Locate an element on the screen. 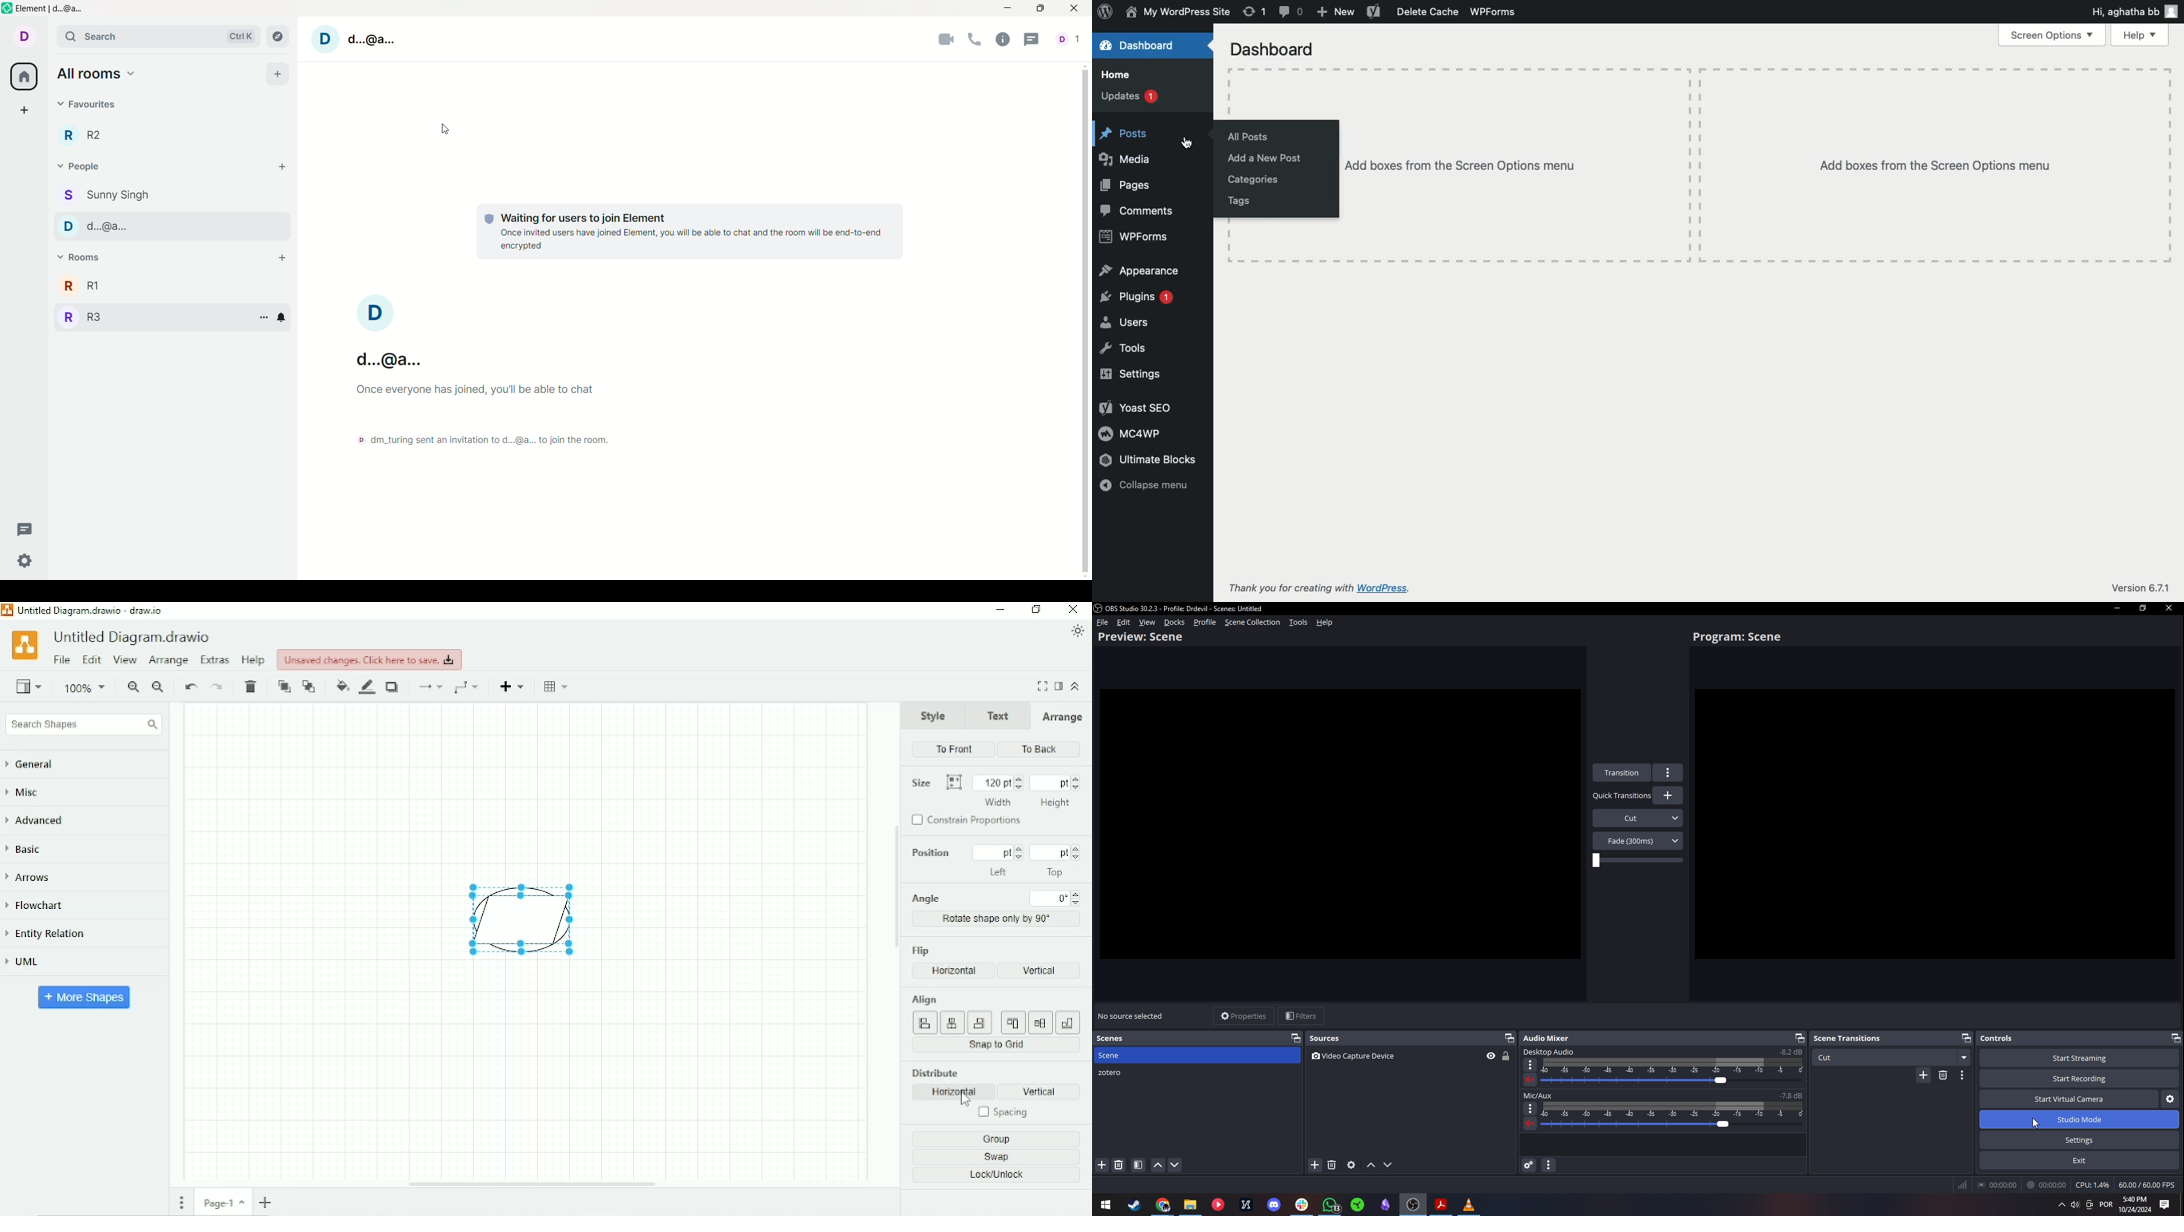  Start streaming is located at coordinates (2080, 1058).